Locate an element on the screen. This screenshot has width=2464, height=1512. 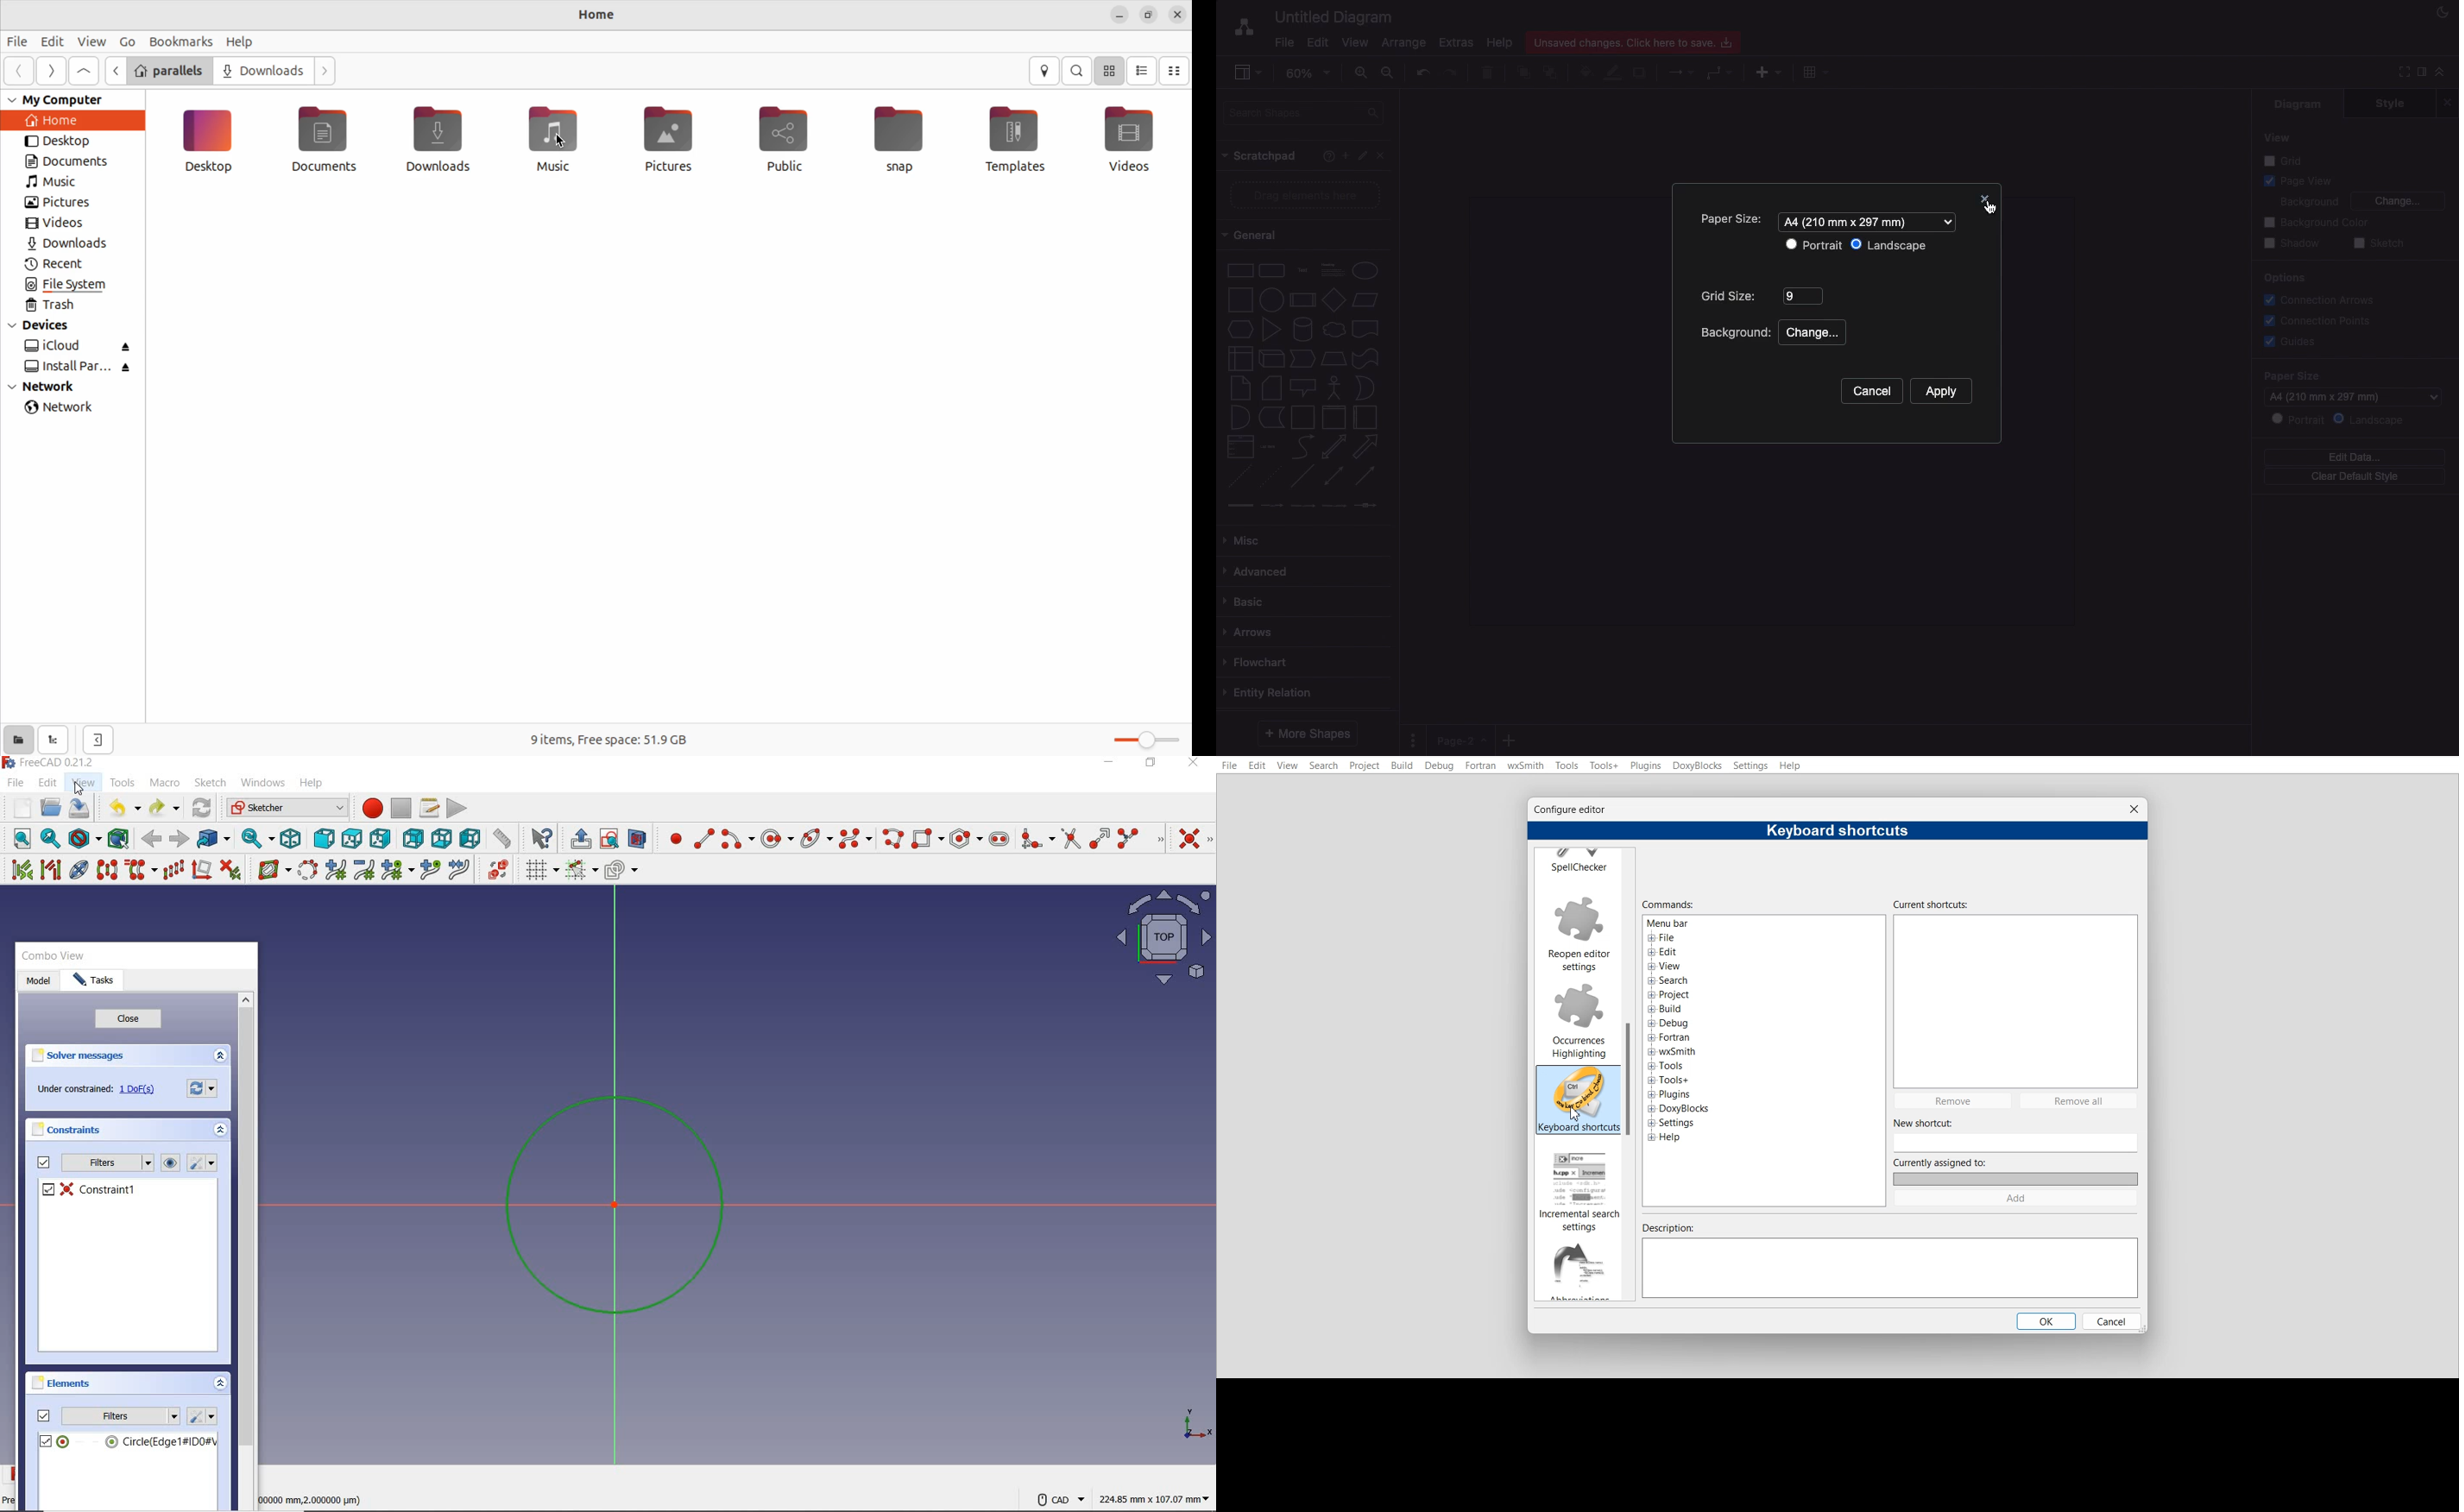
Apply is located at coordinates (1942, 393).